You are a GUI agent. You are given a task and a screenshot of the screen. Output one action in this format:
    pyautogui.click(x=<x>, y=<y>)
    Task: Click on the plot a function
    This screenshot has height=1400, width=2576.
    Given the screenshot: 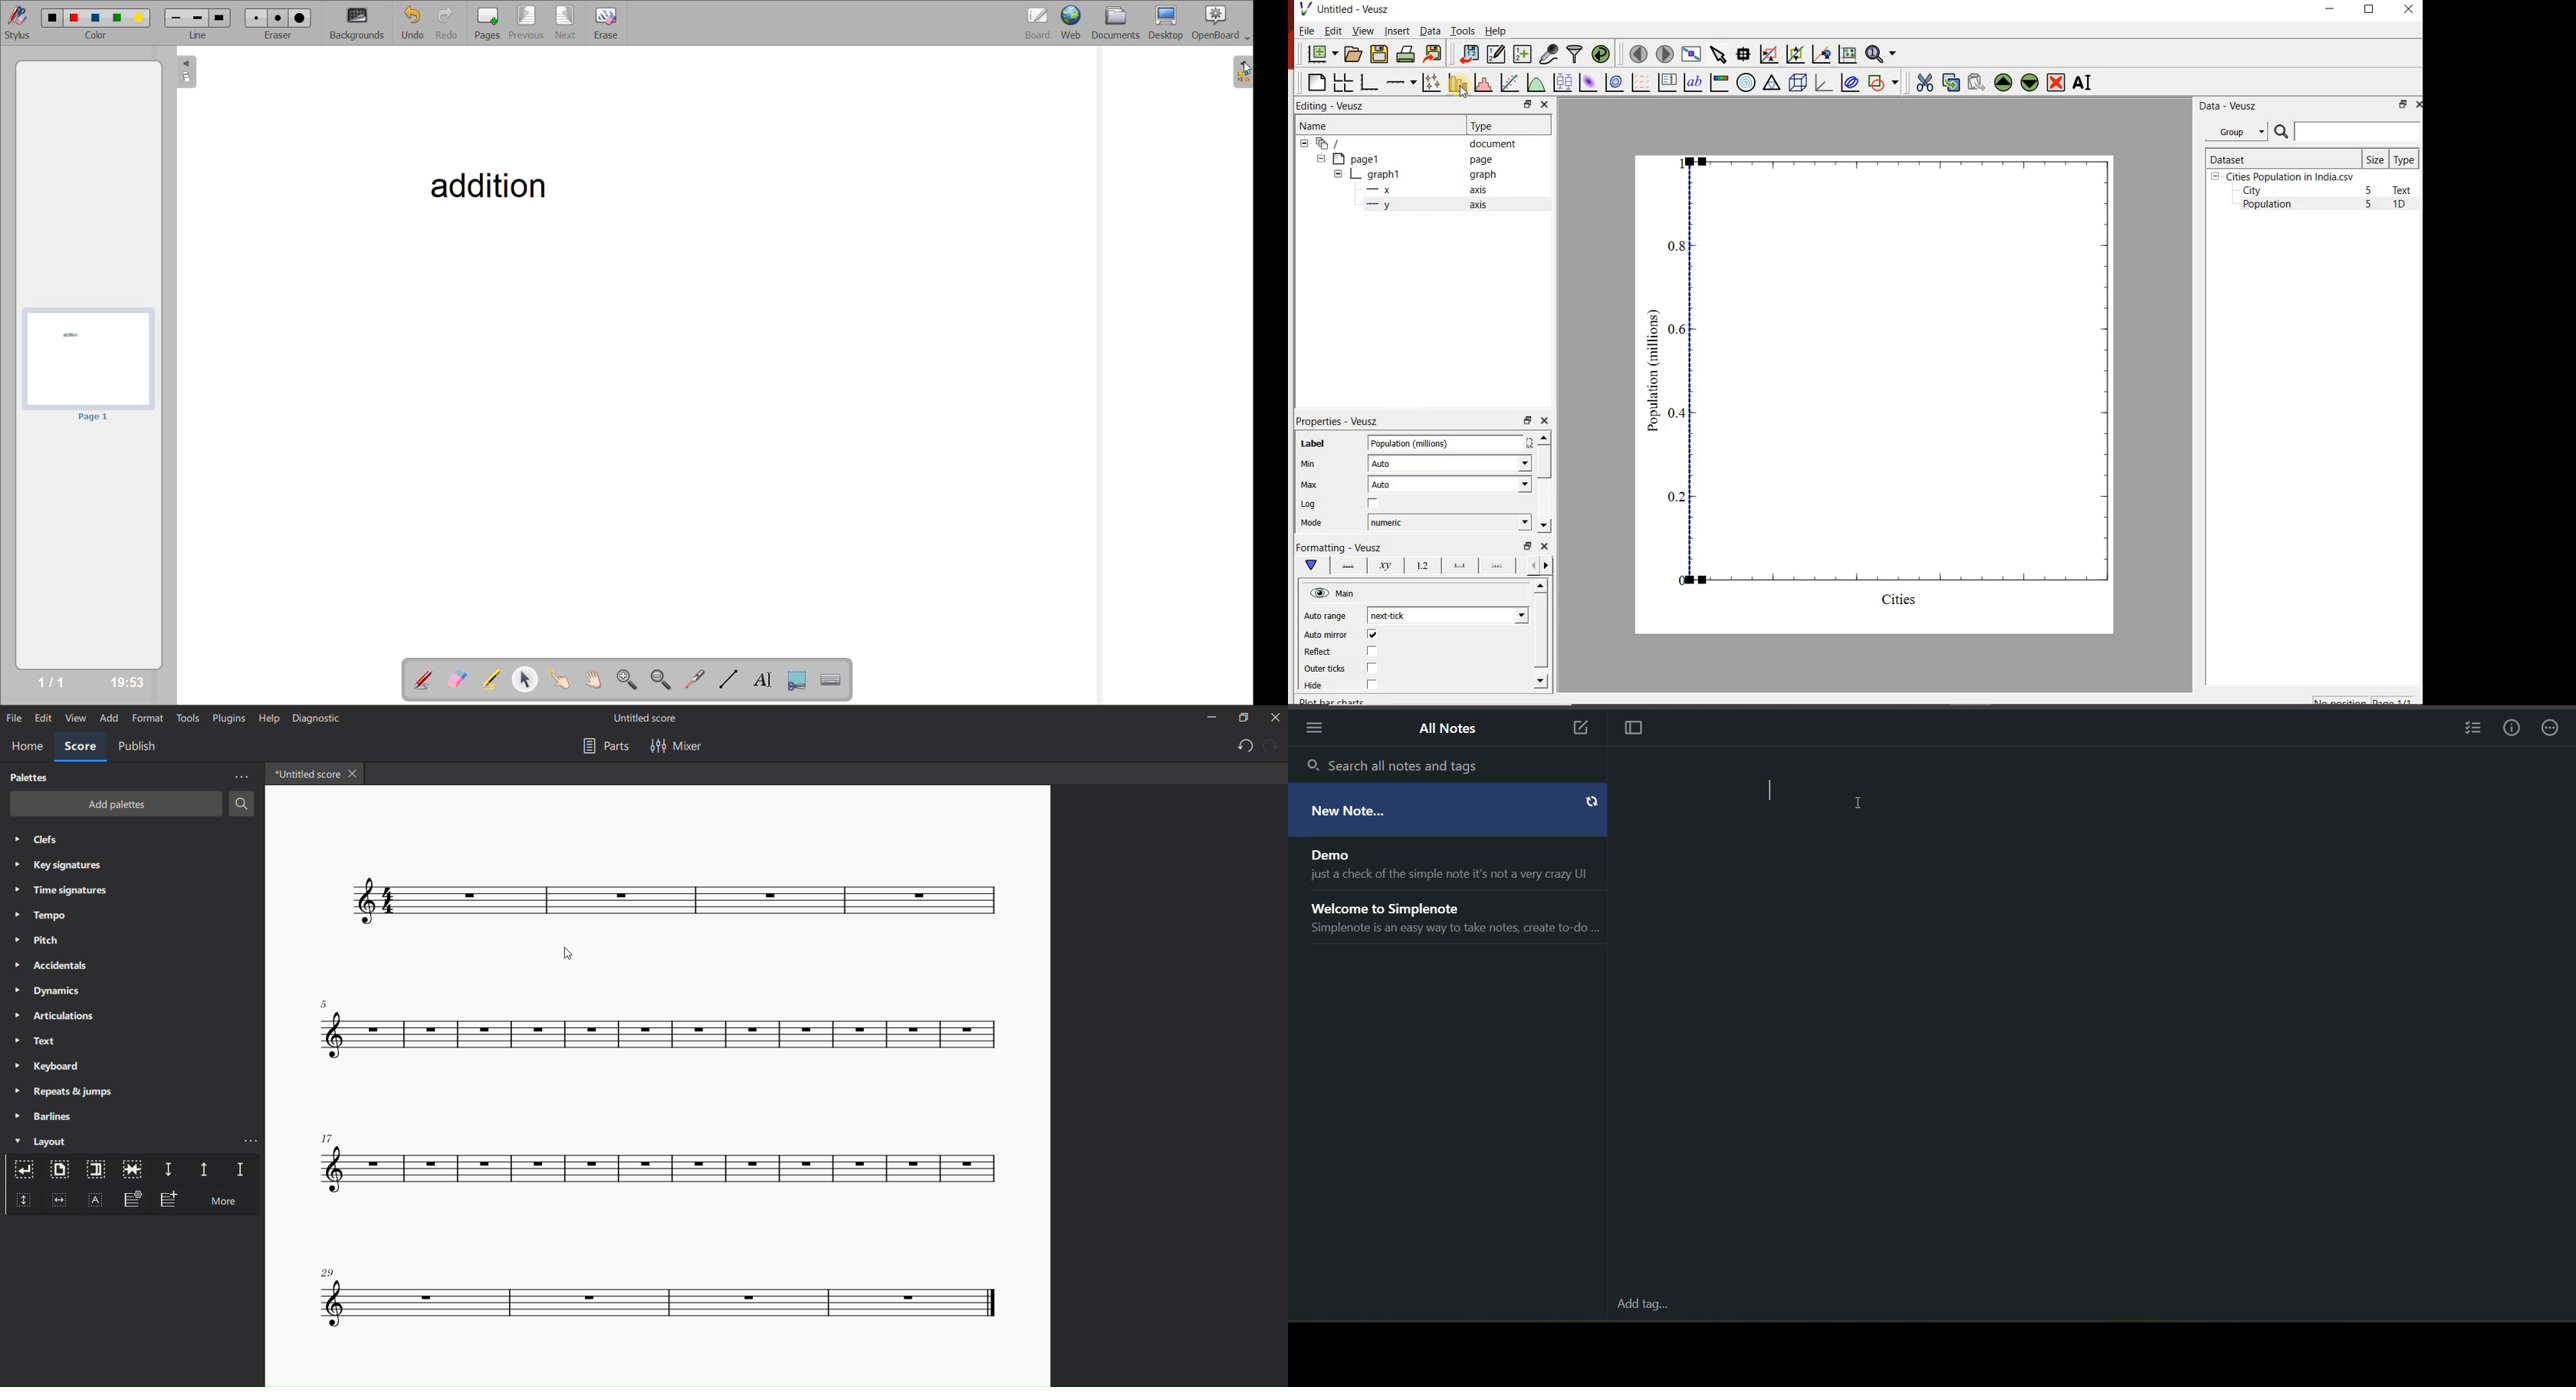 What is the action you would take?
    pyautogui.click(x=1535, y=82)
    